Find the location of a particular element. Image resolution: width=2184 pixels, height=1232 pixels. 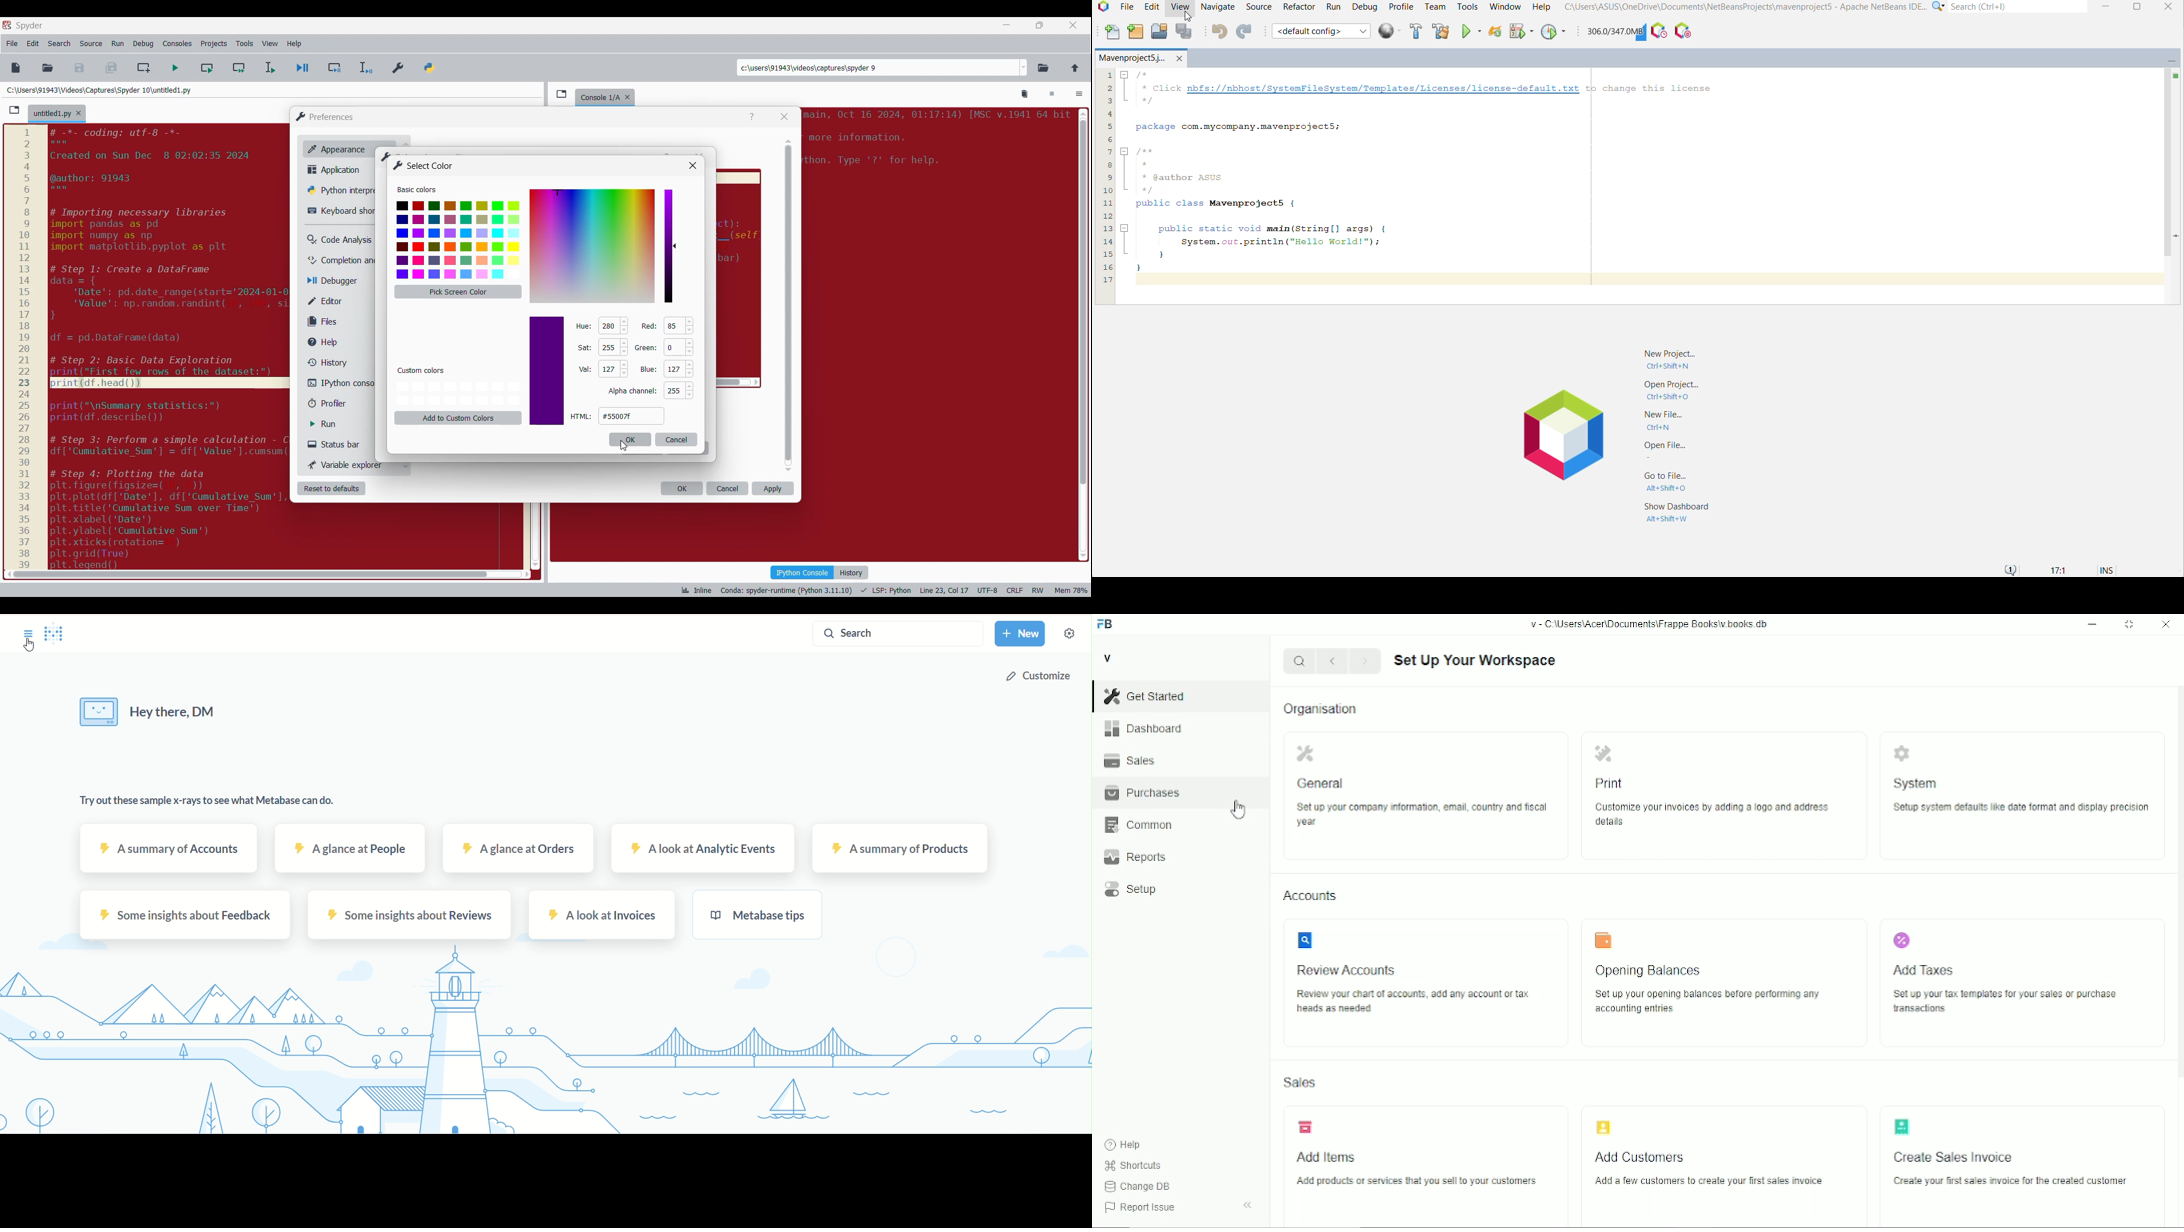

Application is located at coordinates (337, 169).